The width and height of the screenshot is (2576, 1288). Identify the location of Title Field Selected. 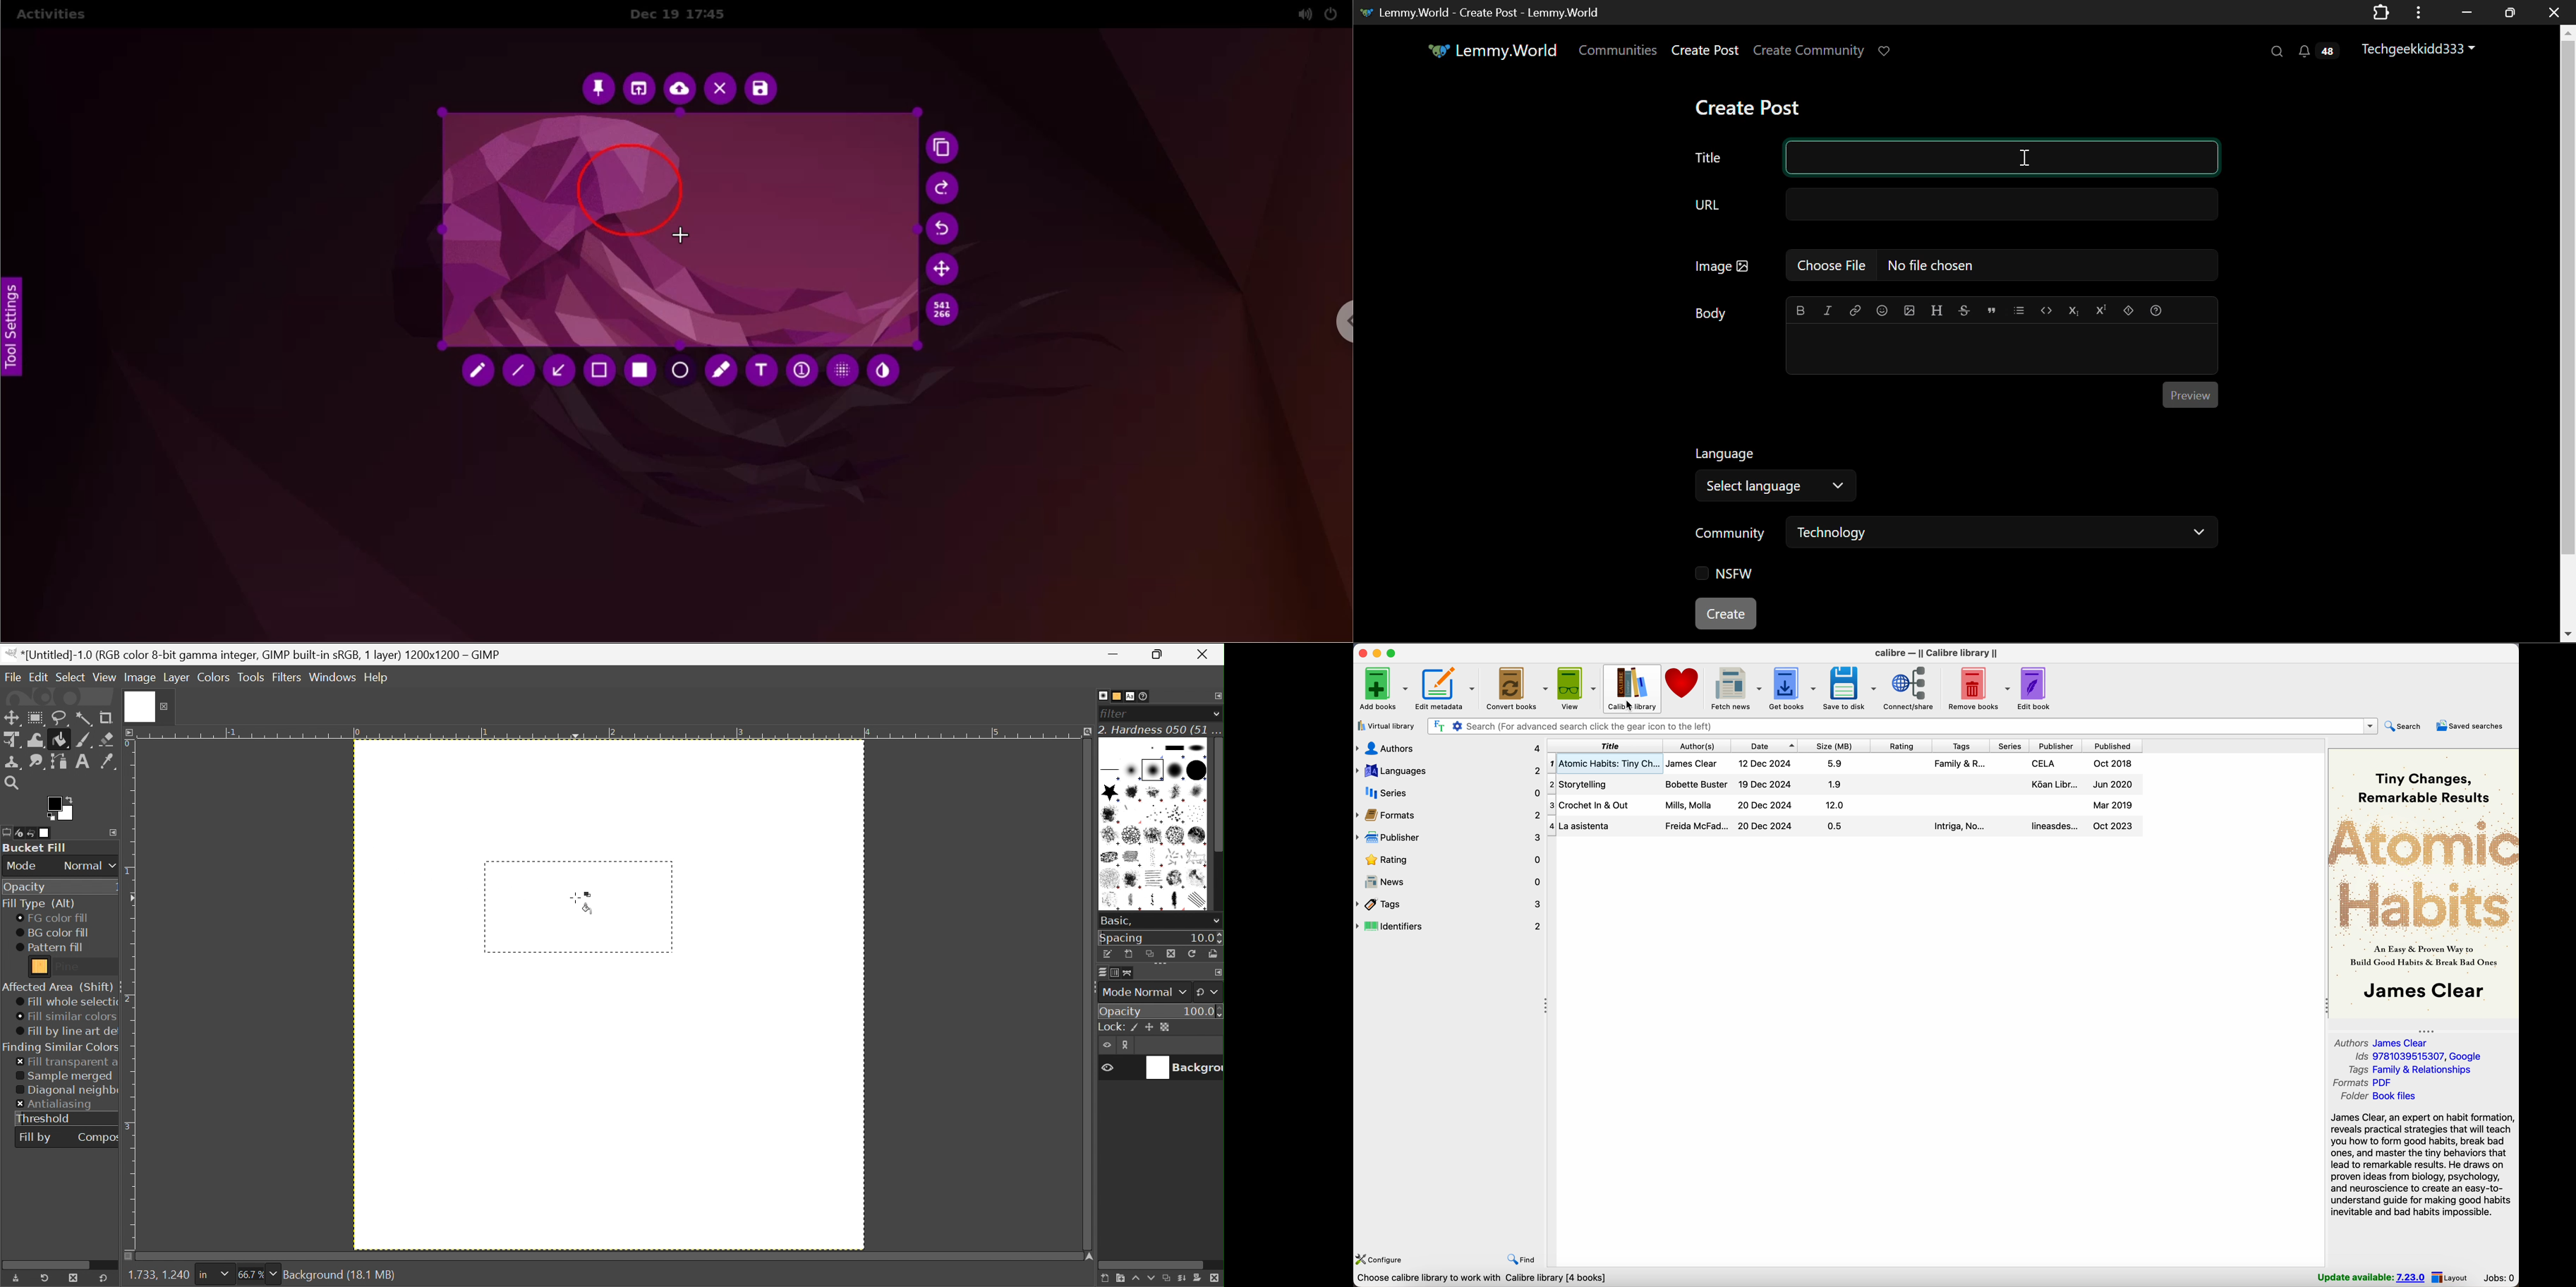
(1953, 158).